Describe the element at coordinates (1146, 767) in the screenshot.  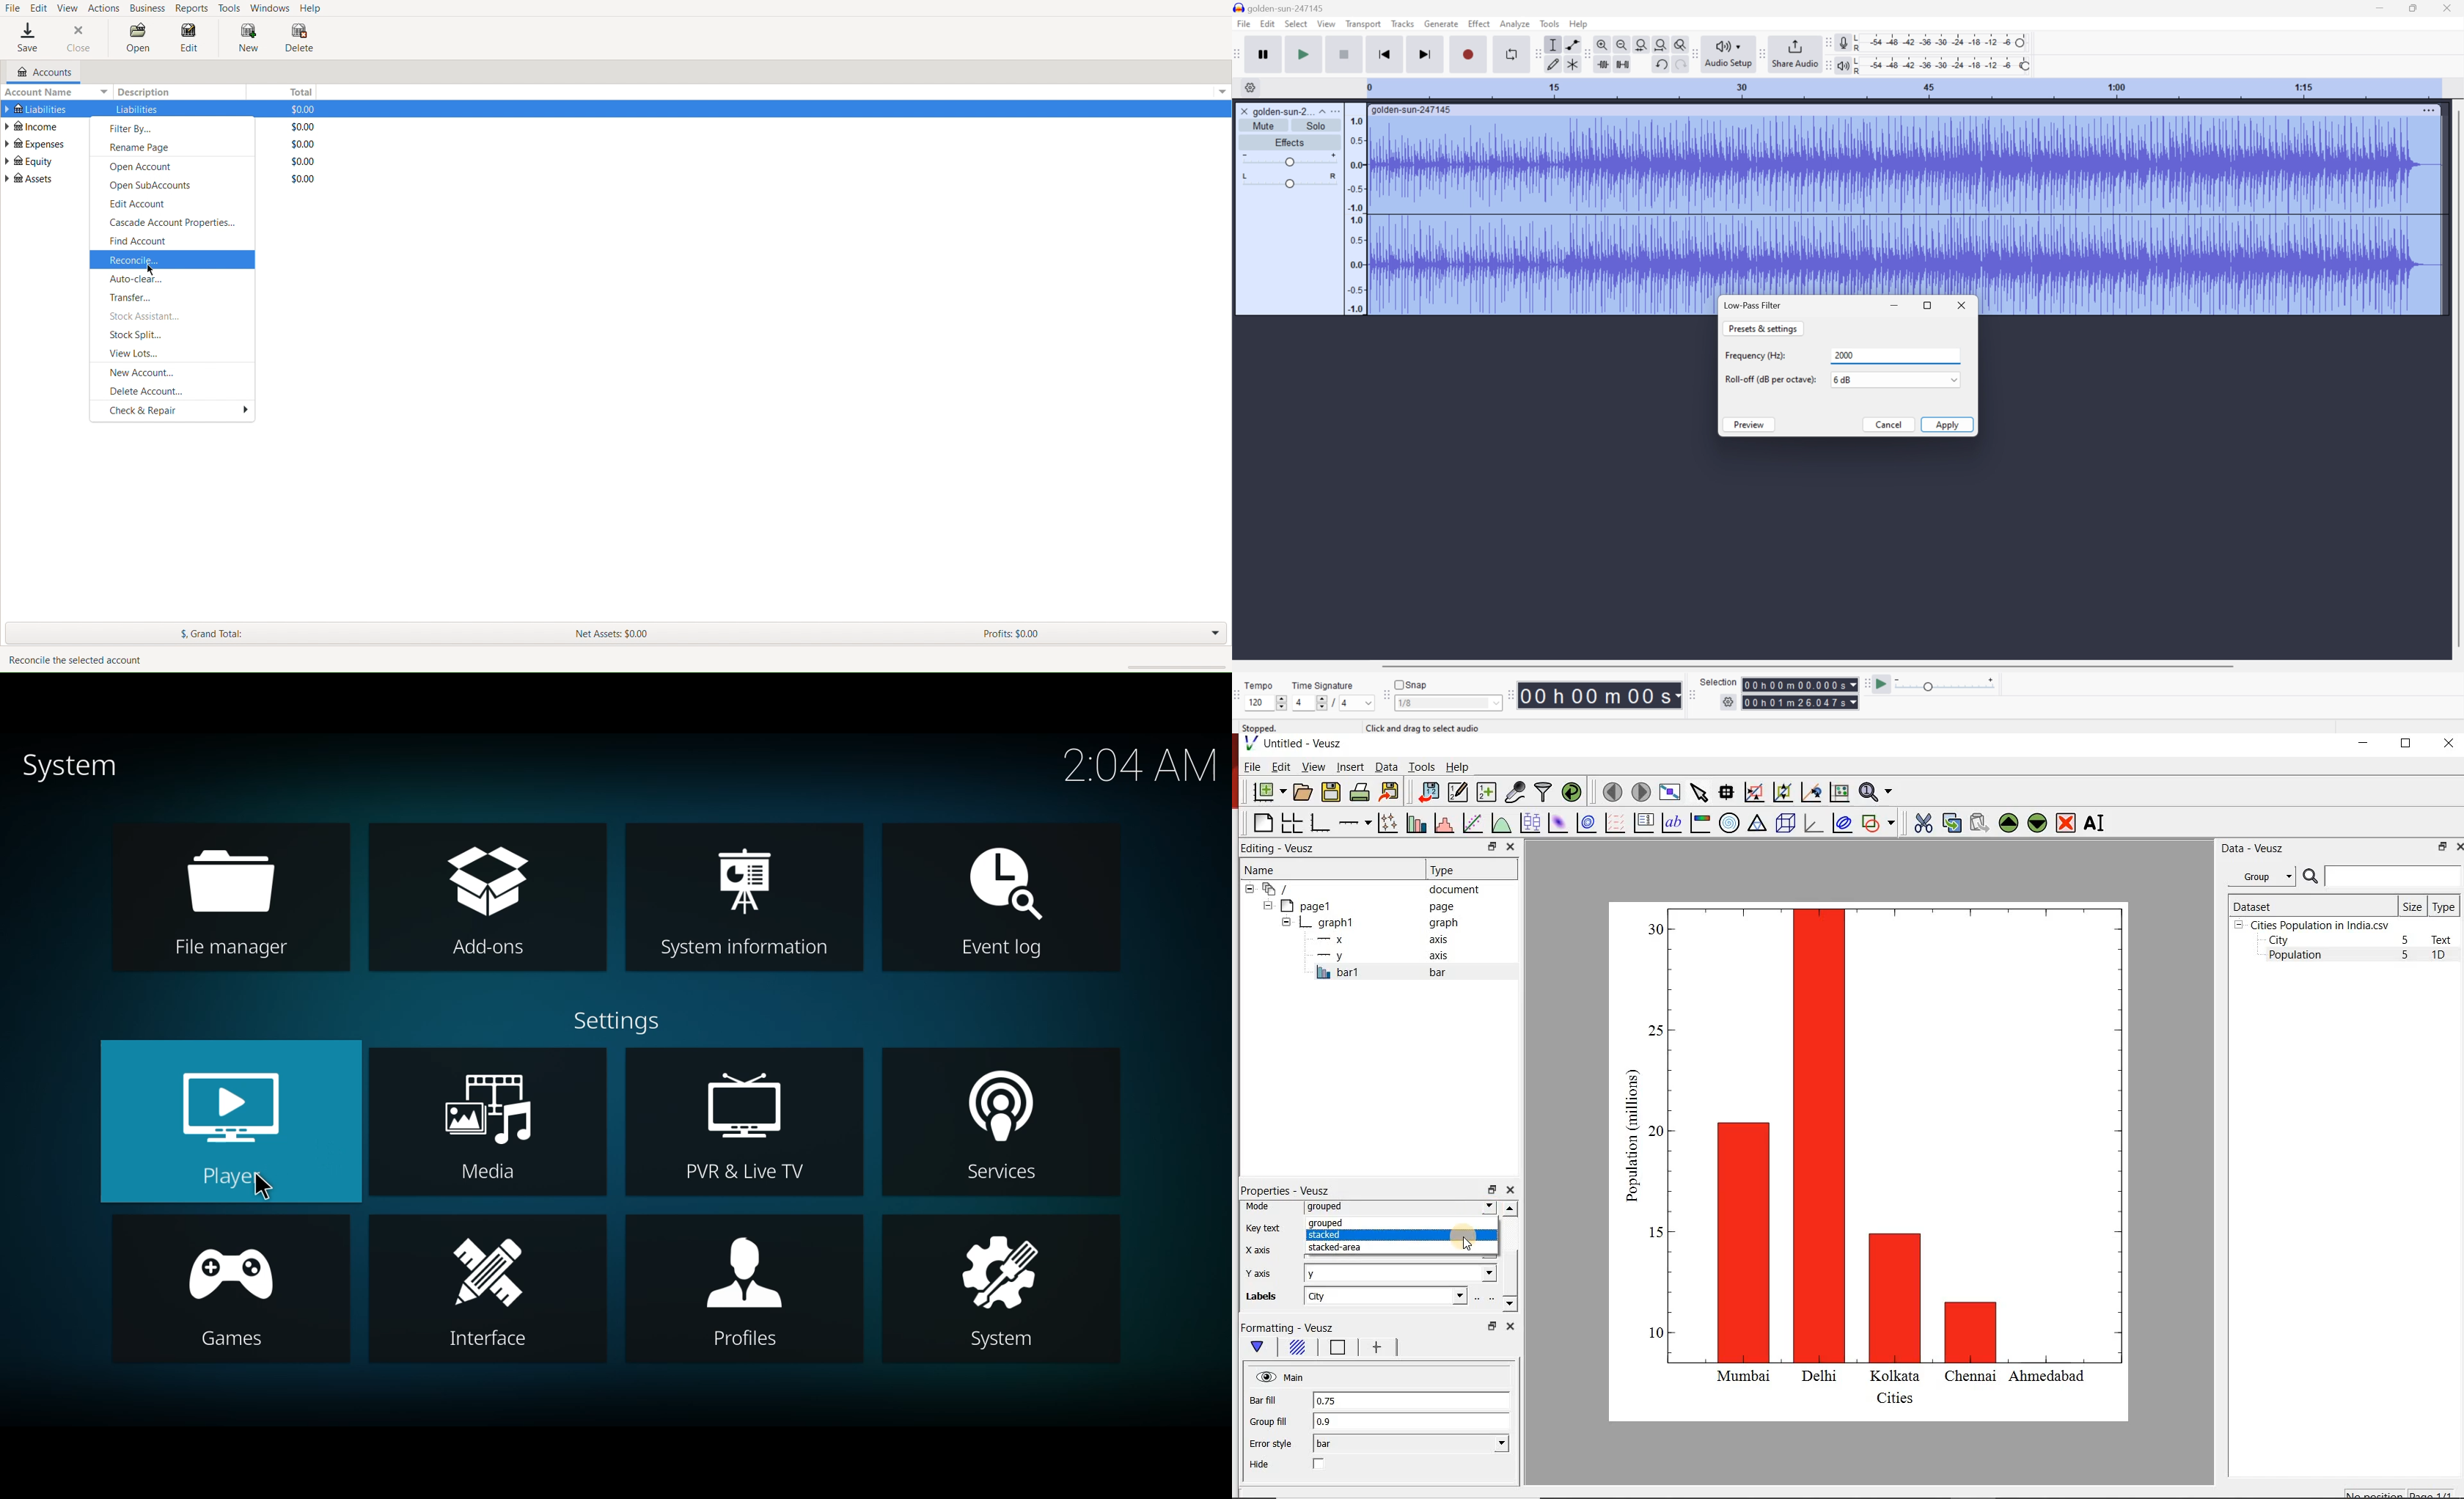
I see `time` at that location.